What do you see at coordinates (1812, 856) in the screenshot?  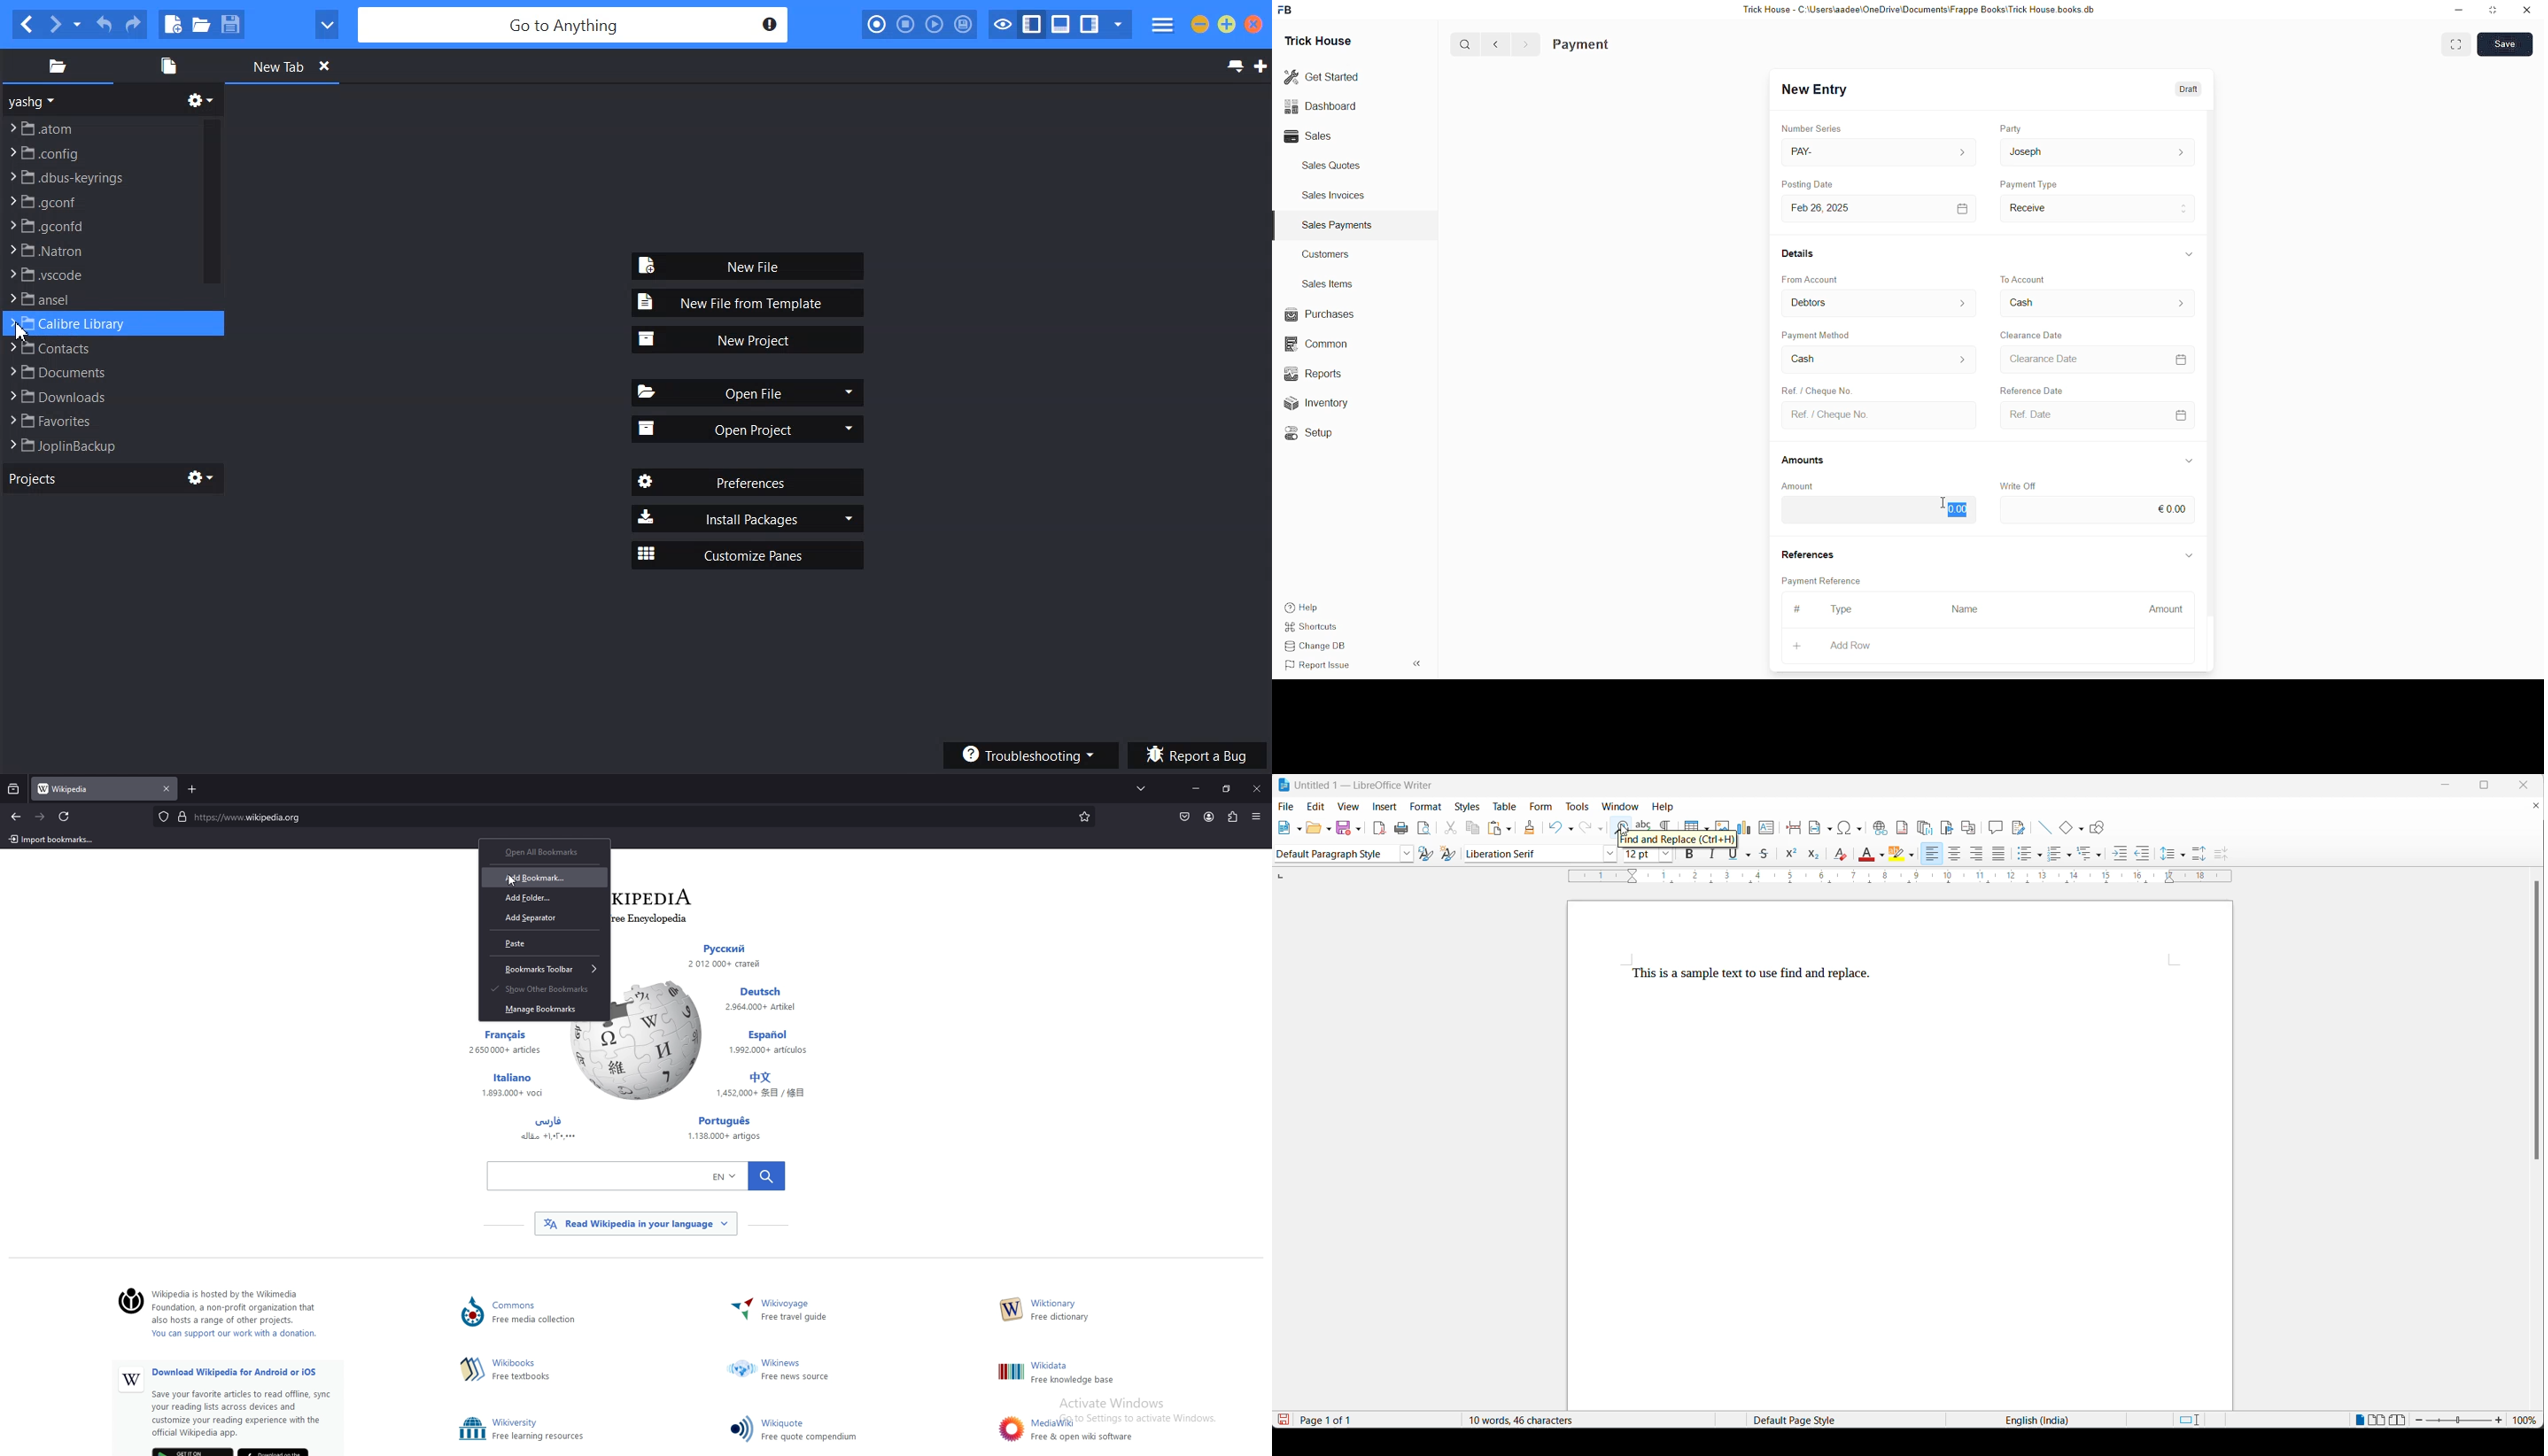 I see `subscript` at bounding box center [1812, 856].